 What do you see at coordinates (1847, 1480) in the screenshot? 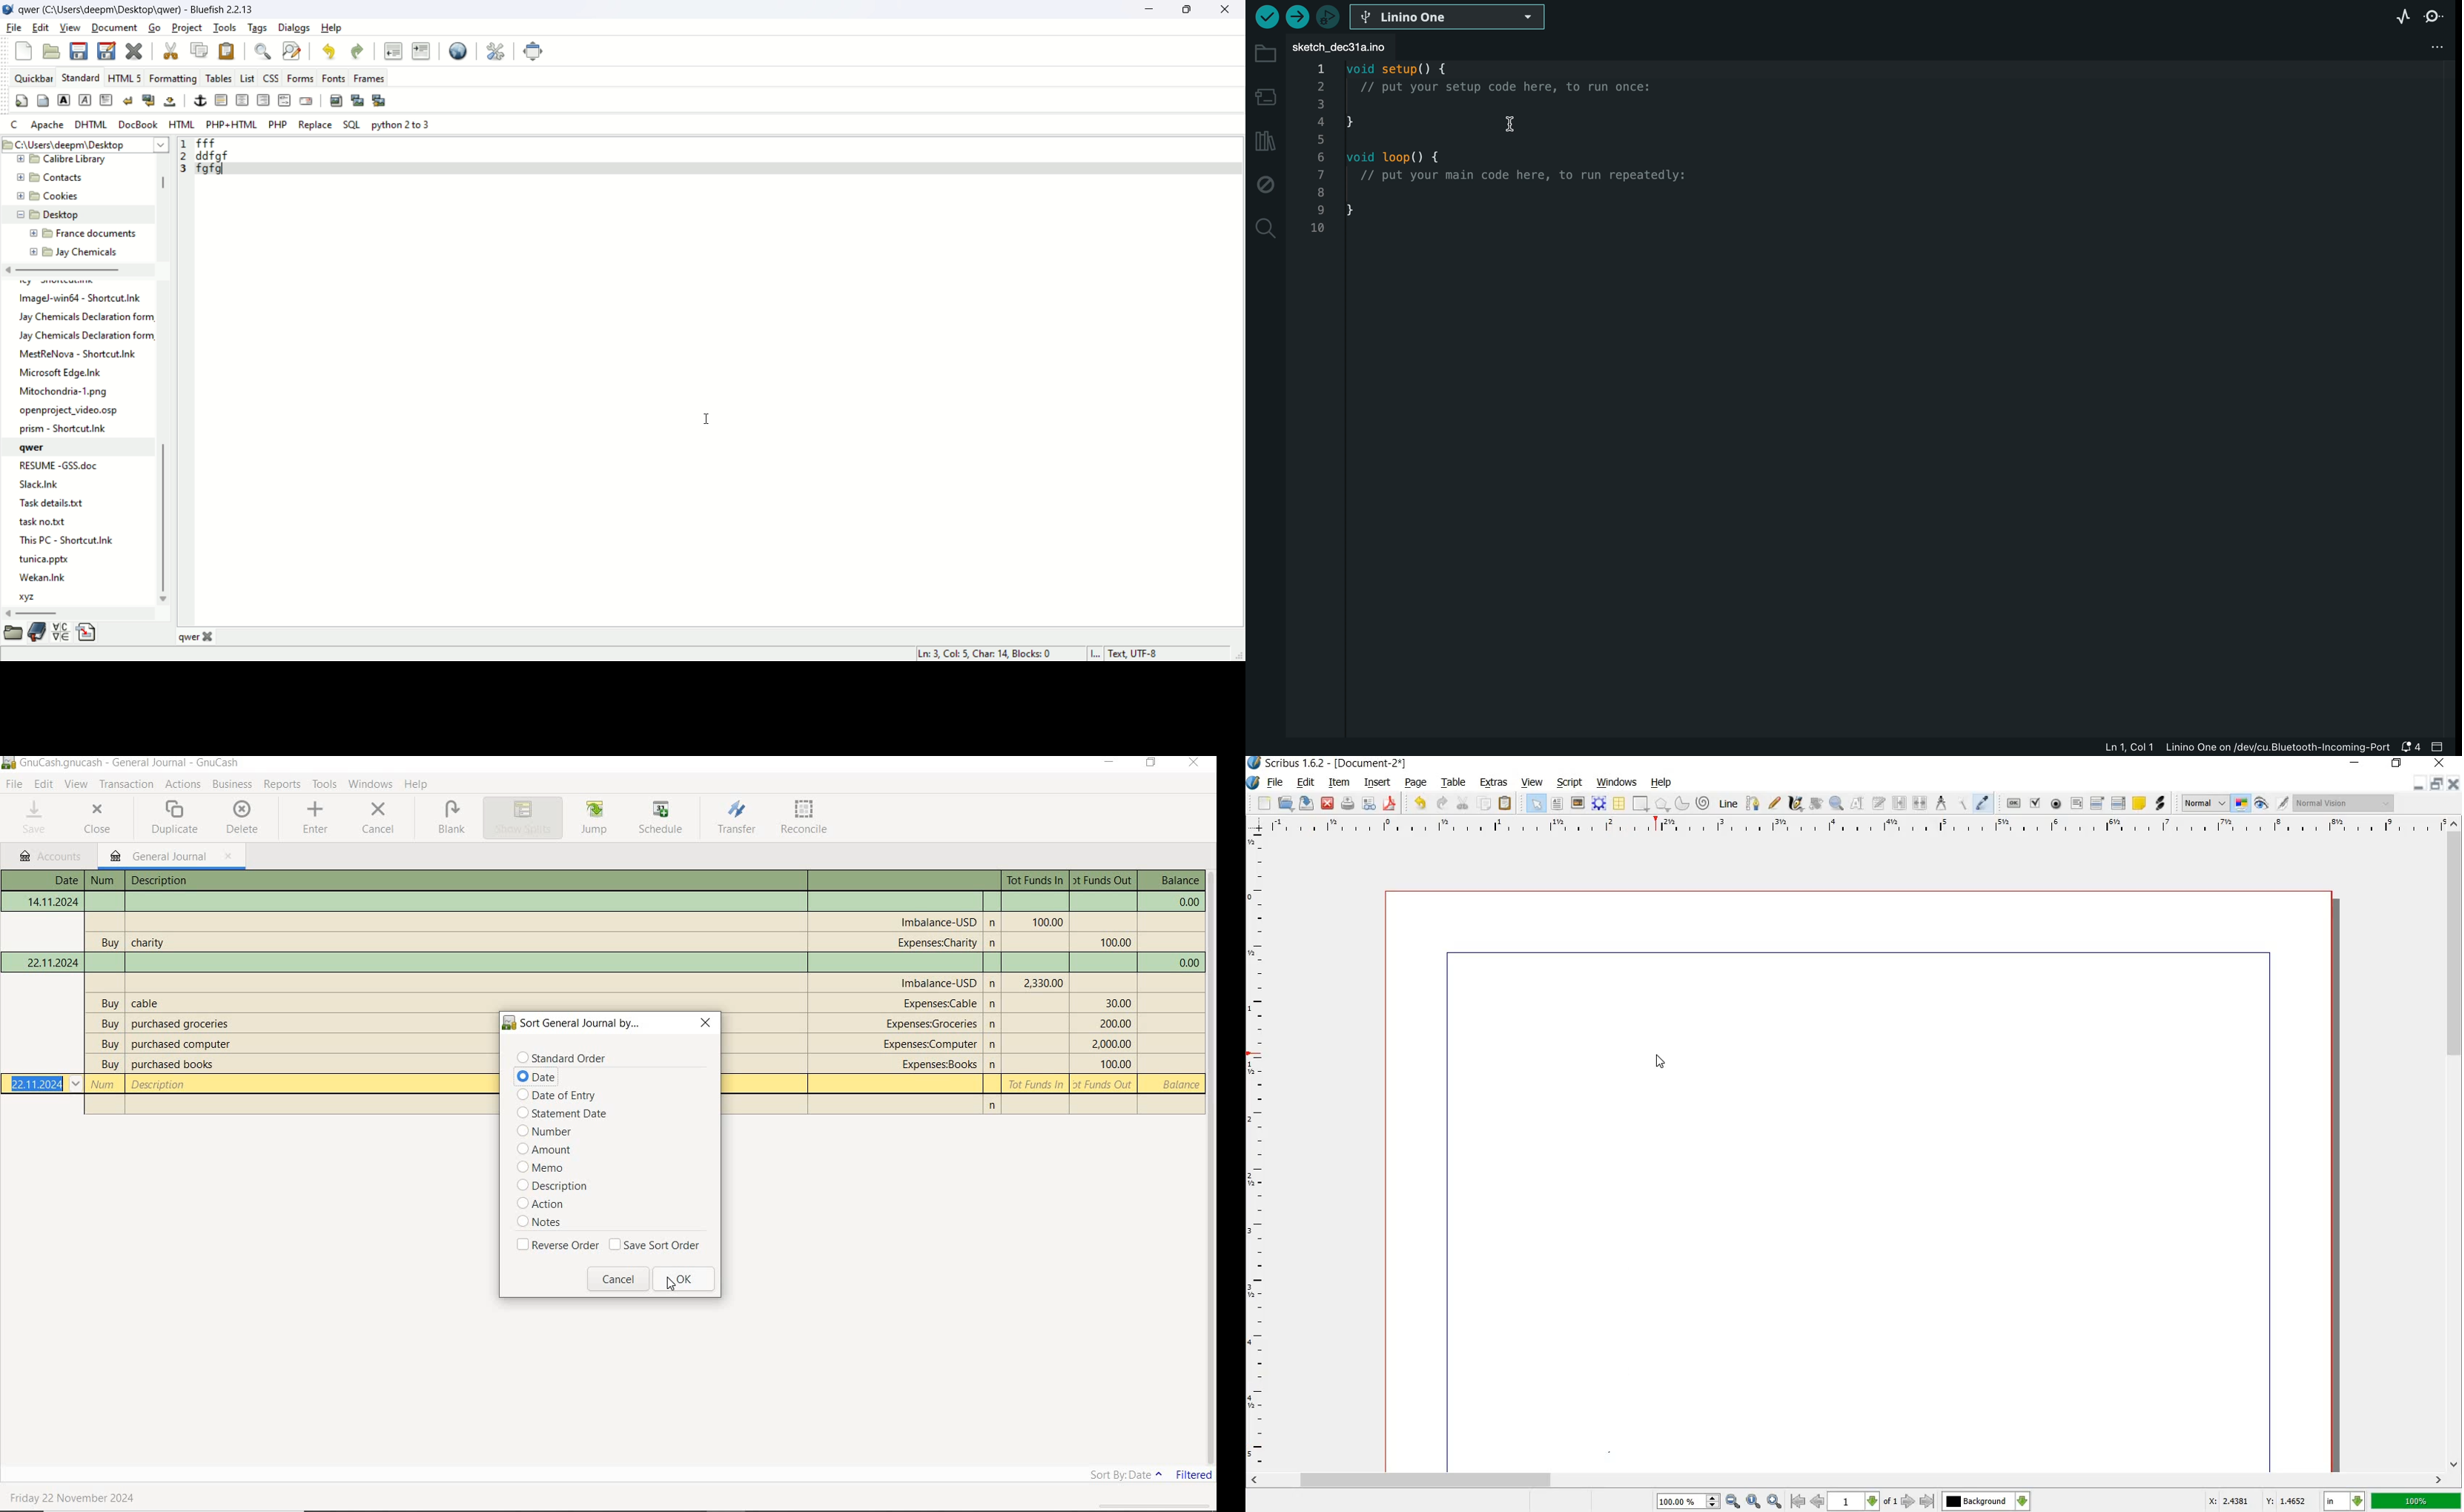
I see `SCROLLBAR` at bounding box center [1847, 1480].